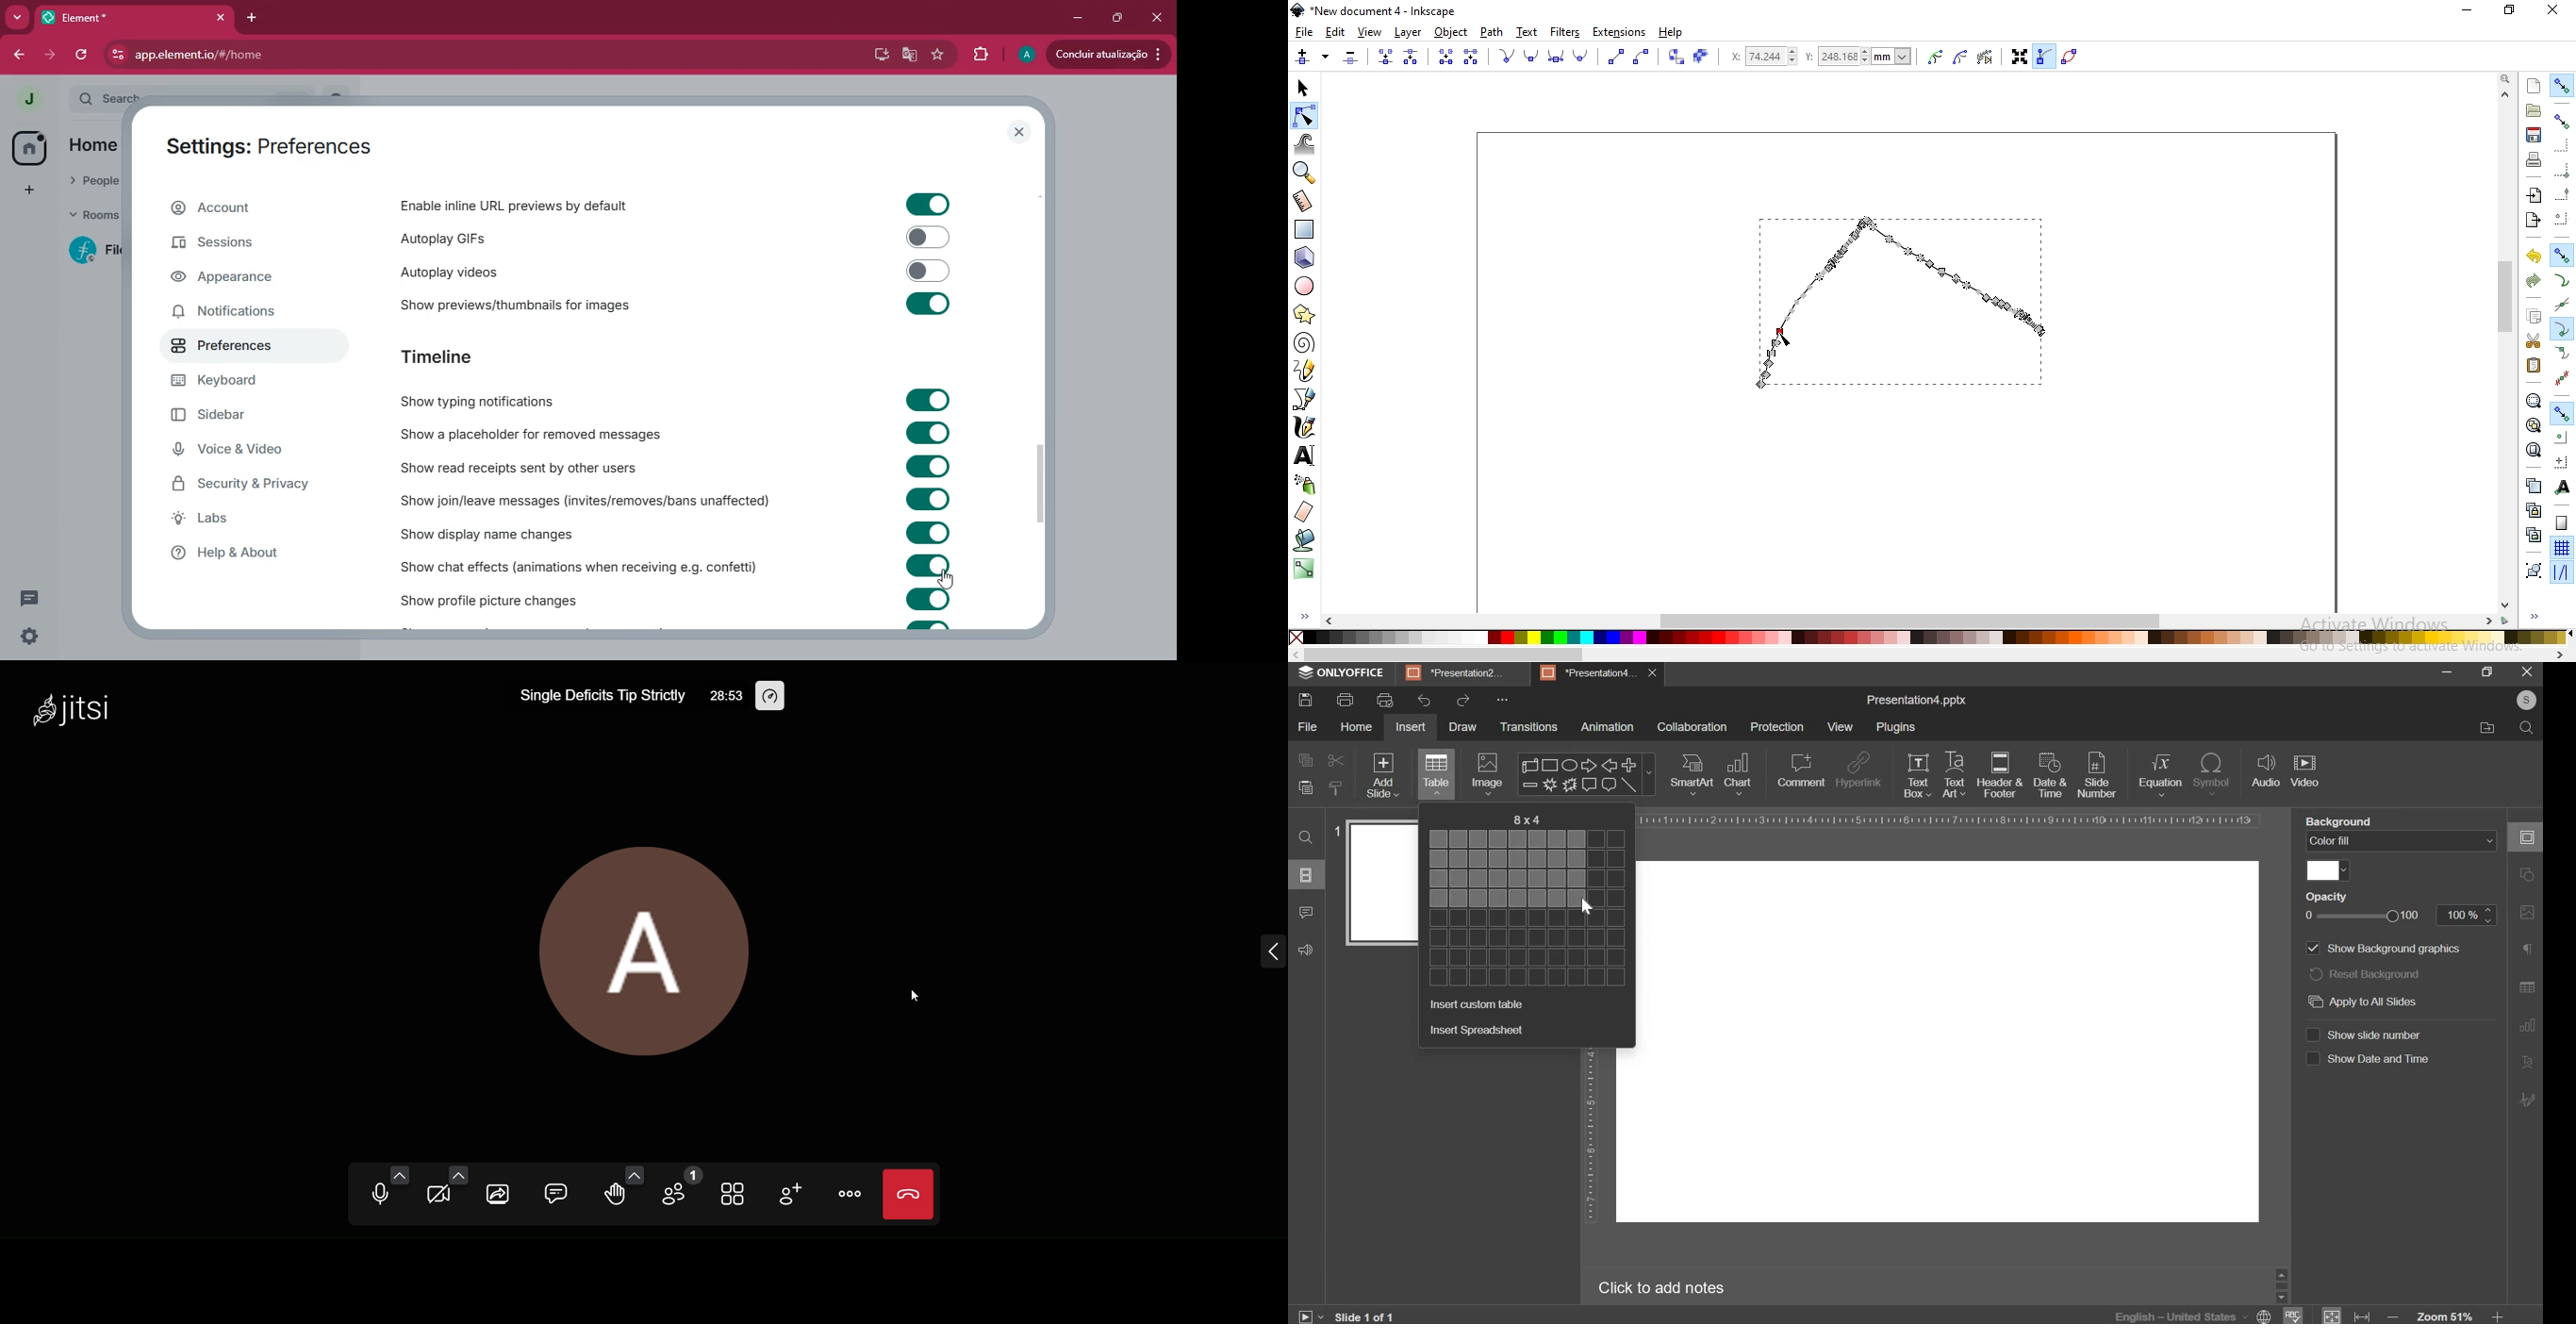 The width and height of the screenshot is (2576, 1344). Describe the element at coordinates (1025, 55) in the screenshot. I see `profile picture` at that location.